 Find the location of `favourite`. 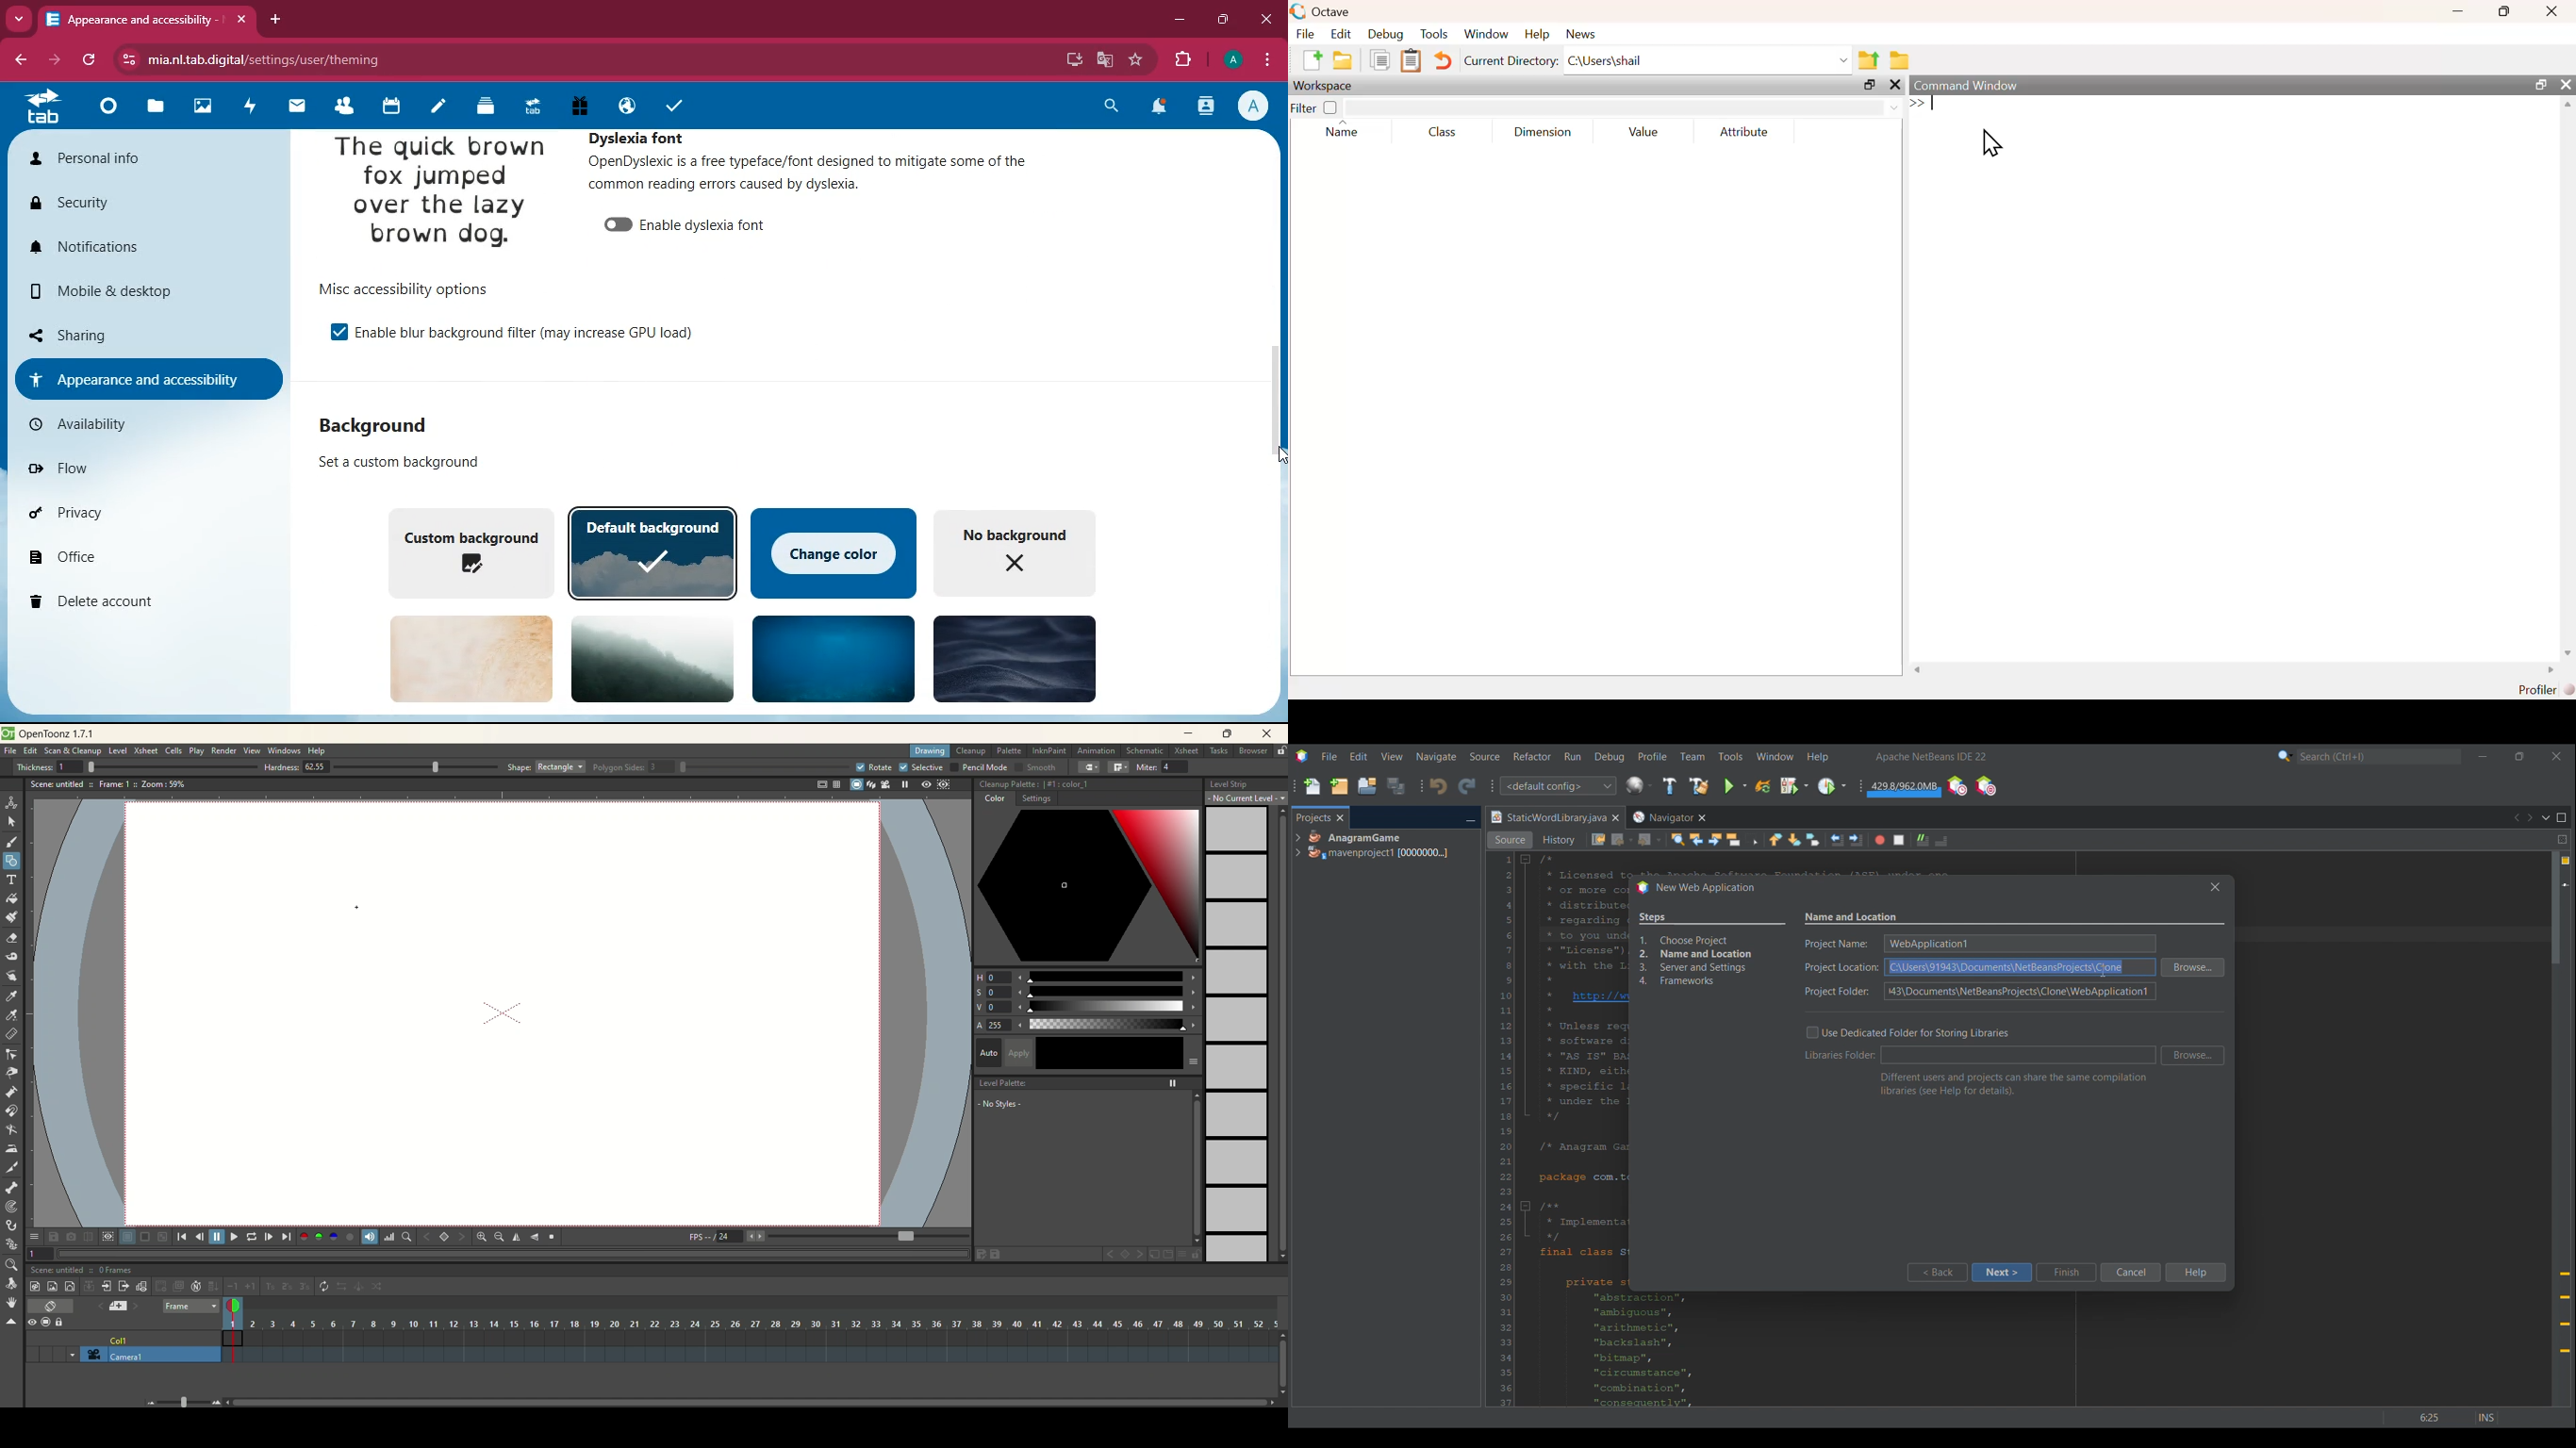

favourite is located at coordinates (1136, 59).